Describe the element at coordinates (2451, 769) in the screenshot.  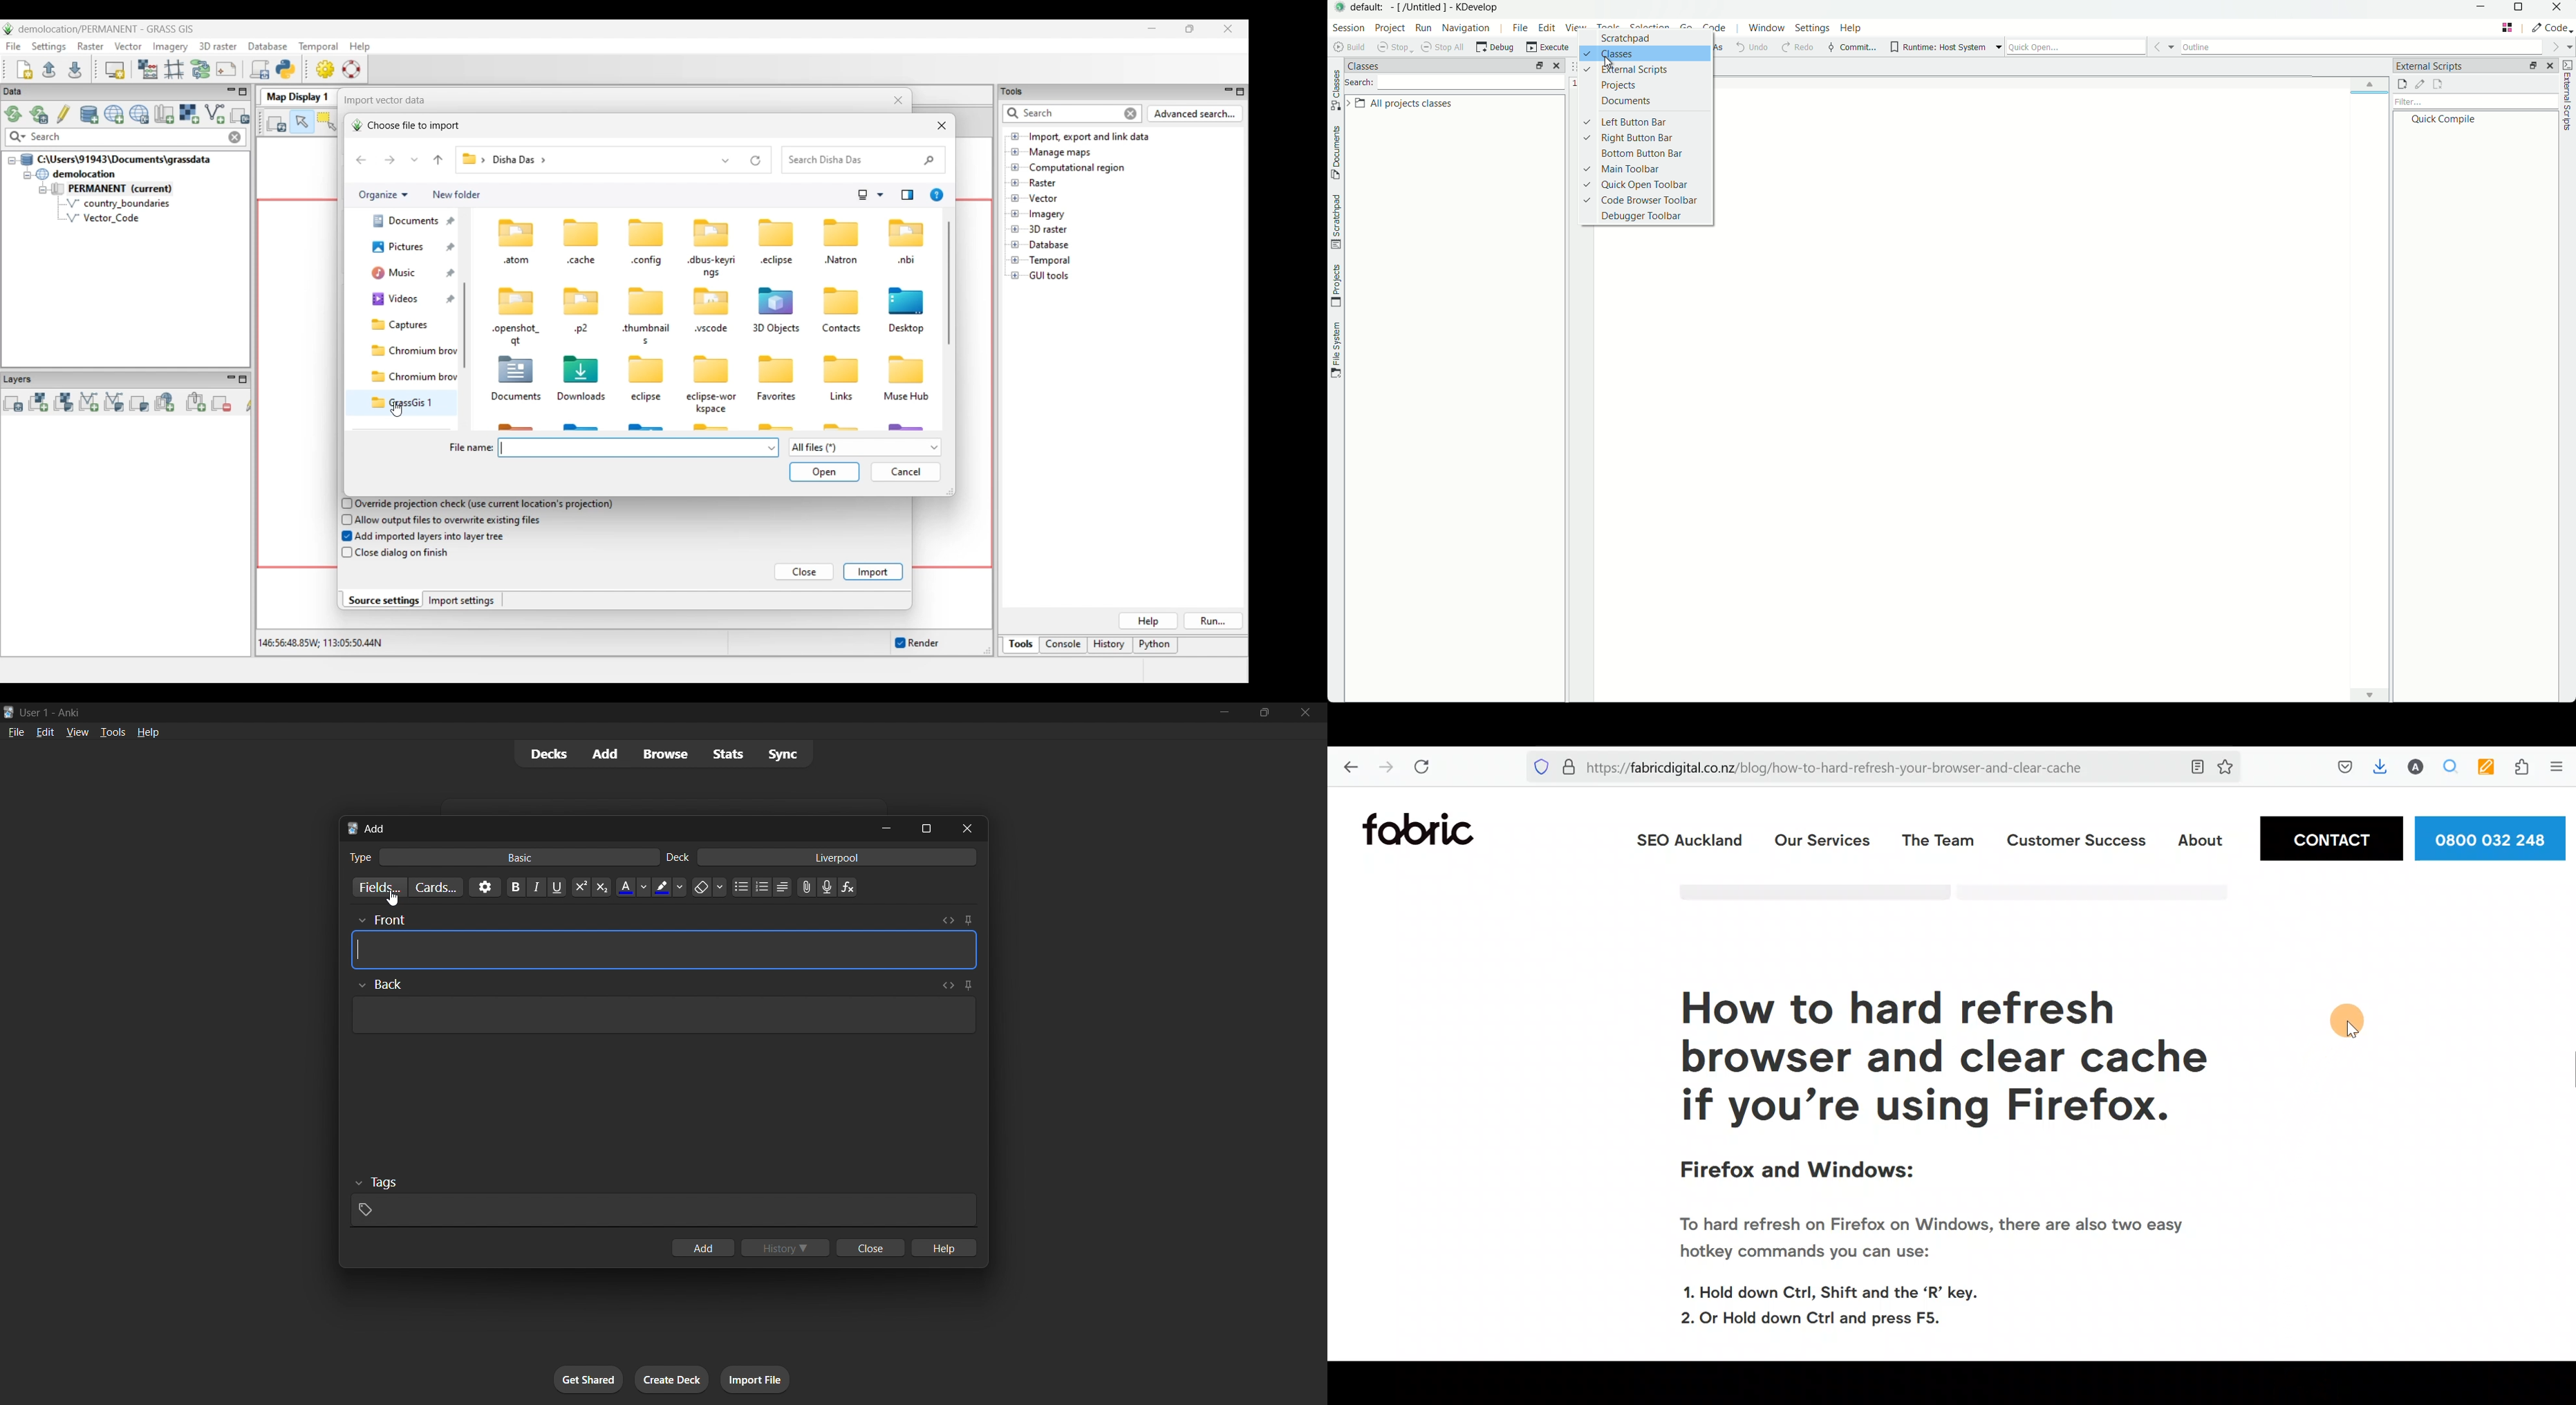
I see `Multiple search & highlight` at that location.